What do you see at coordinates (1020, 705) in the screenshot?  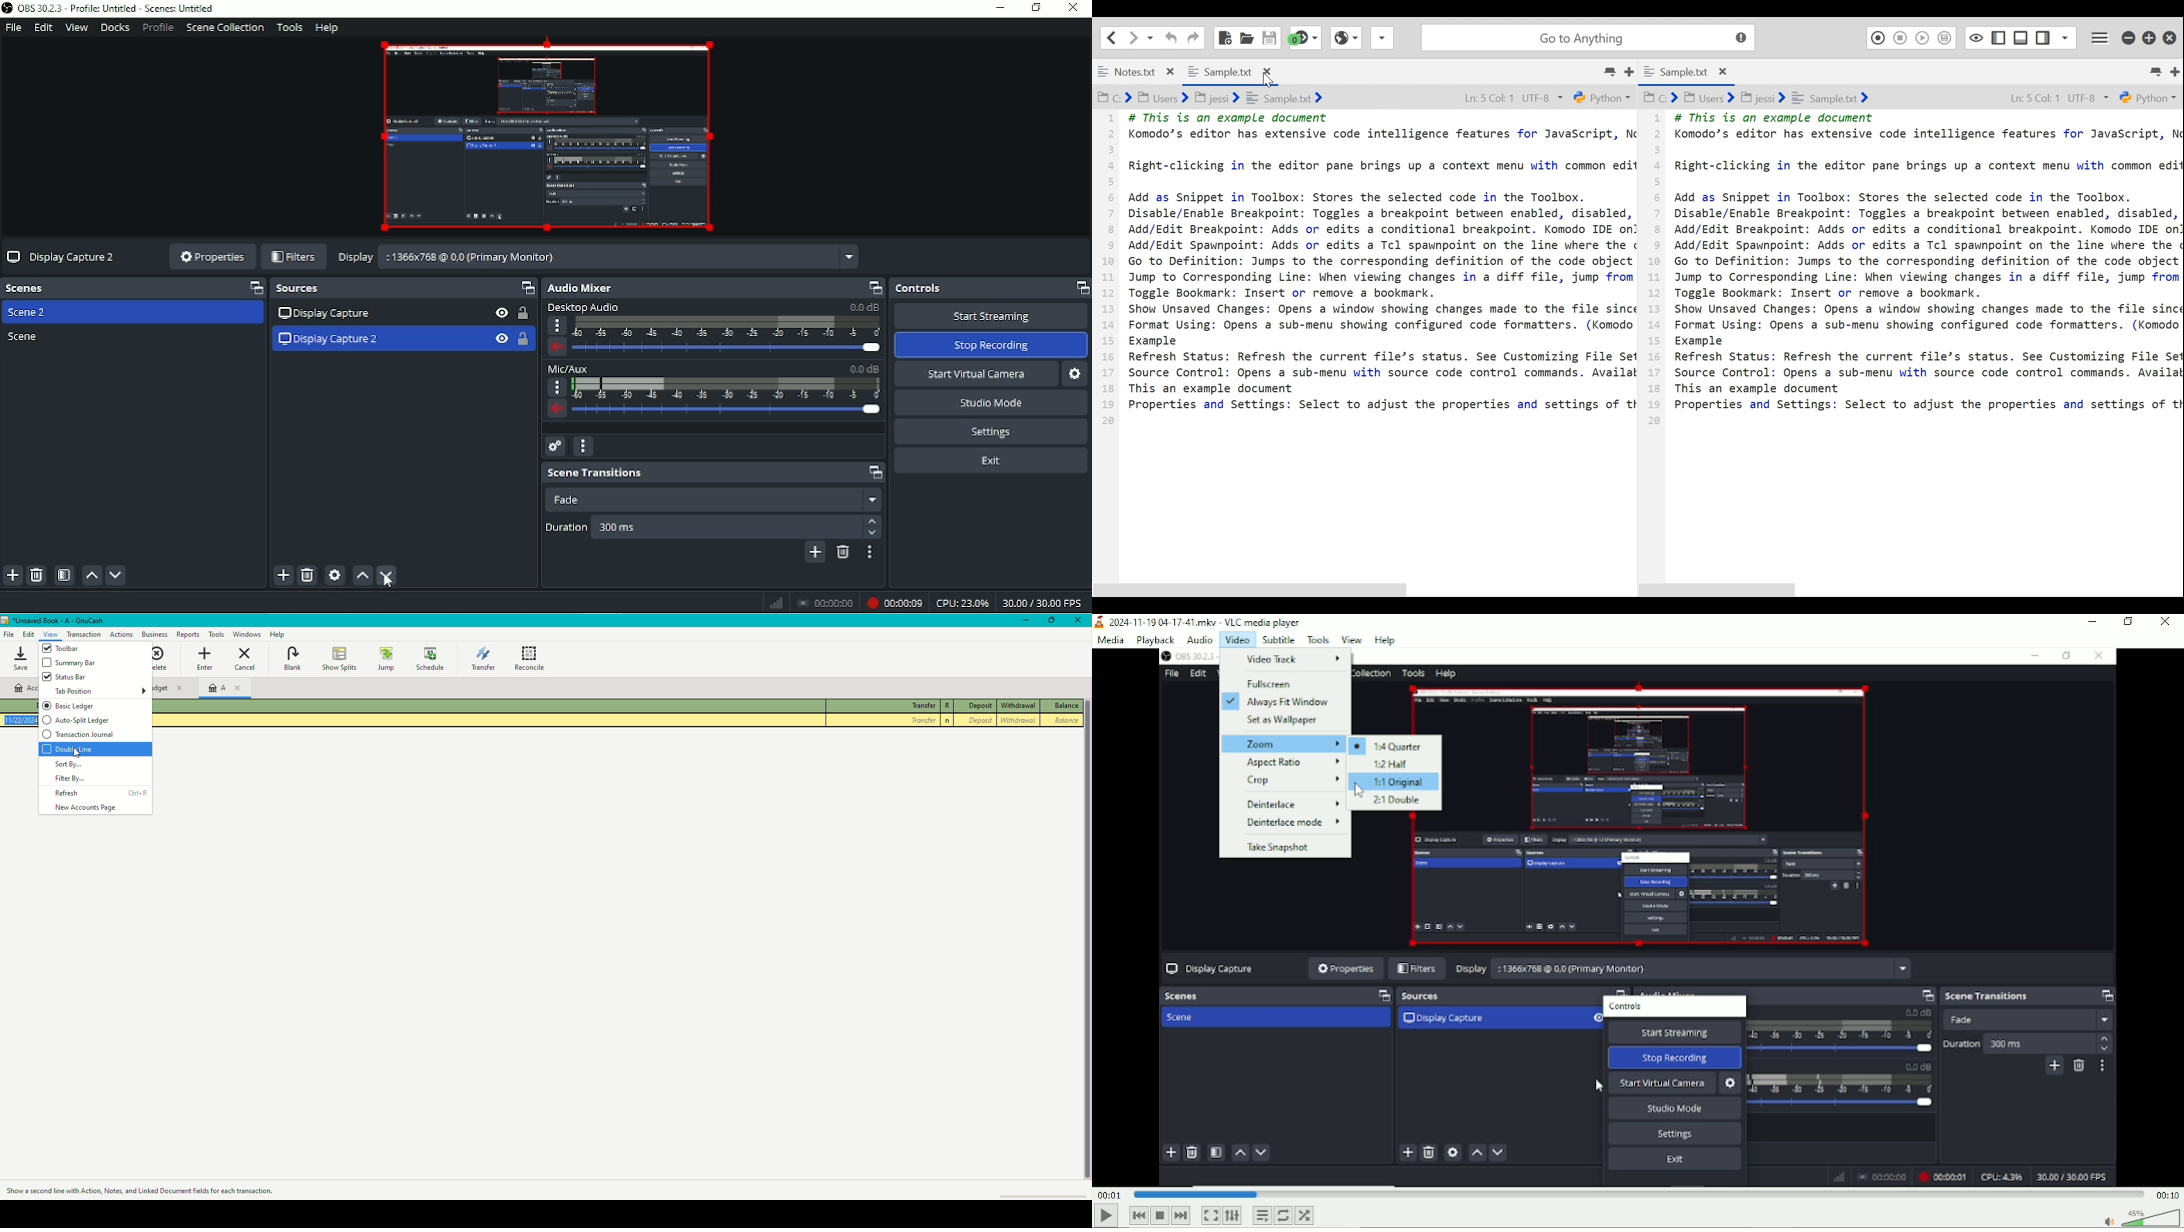 I see `Withdrawal` at bounding box center [1020, 705].